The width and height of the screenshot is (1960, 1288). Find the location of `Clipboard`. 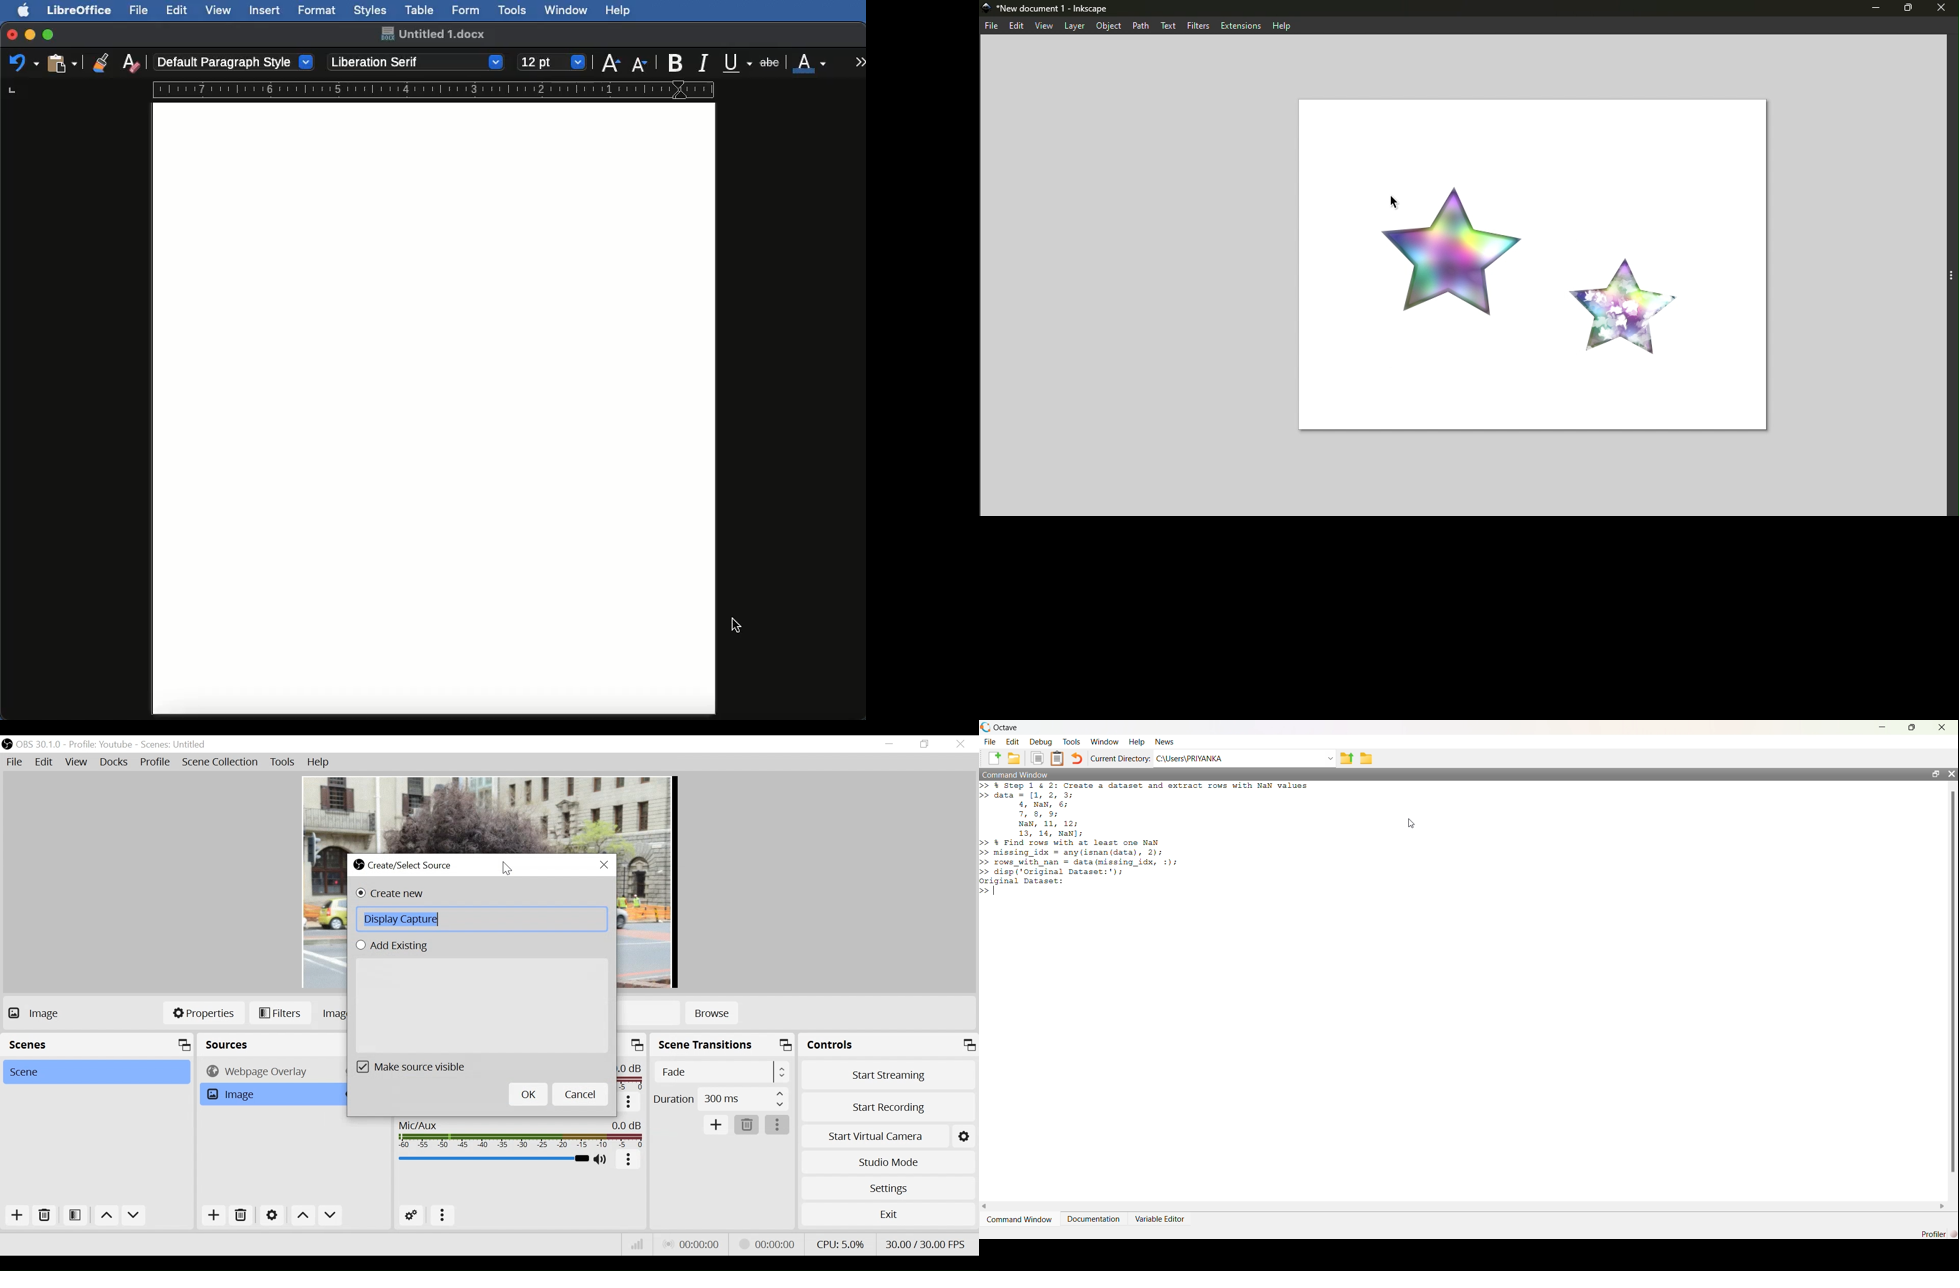

Clipboard is located at coordinates (62, 62).